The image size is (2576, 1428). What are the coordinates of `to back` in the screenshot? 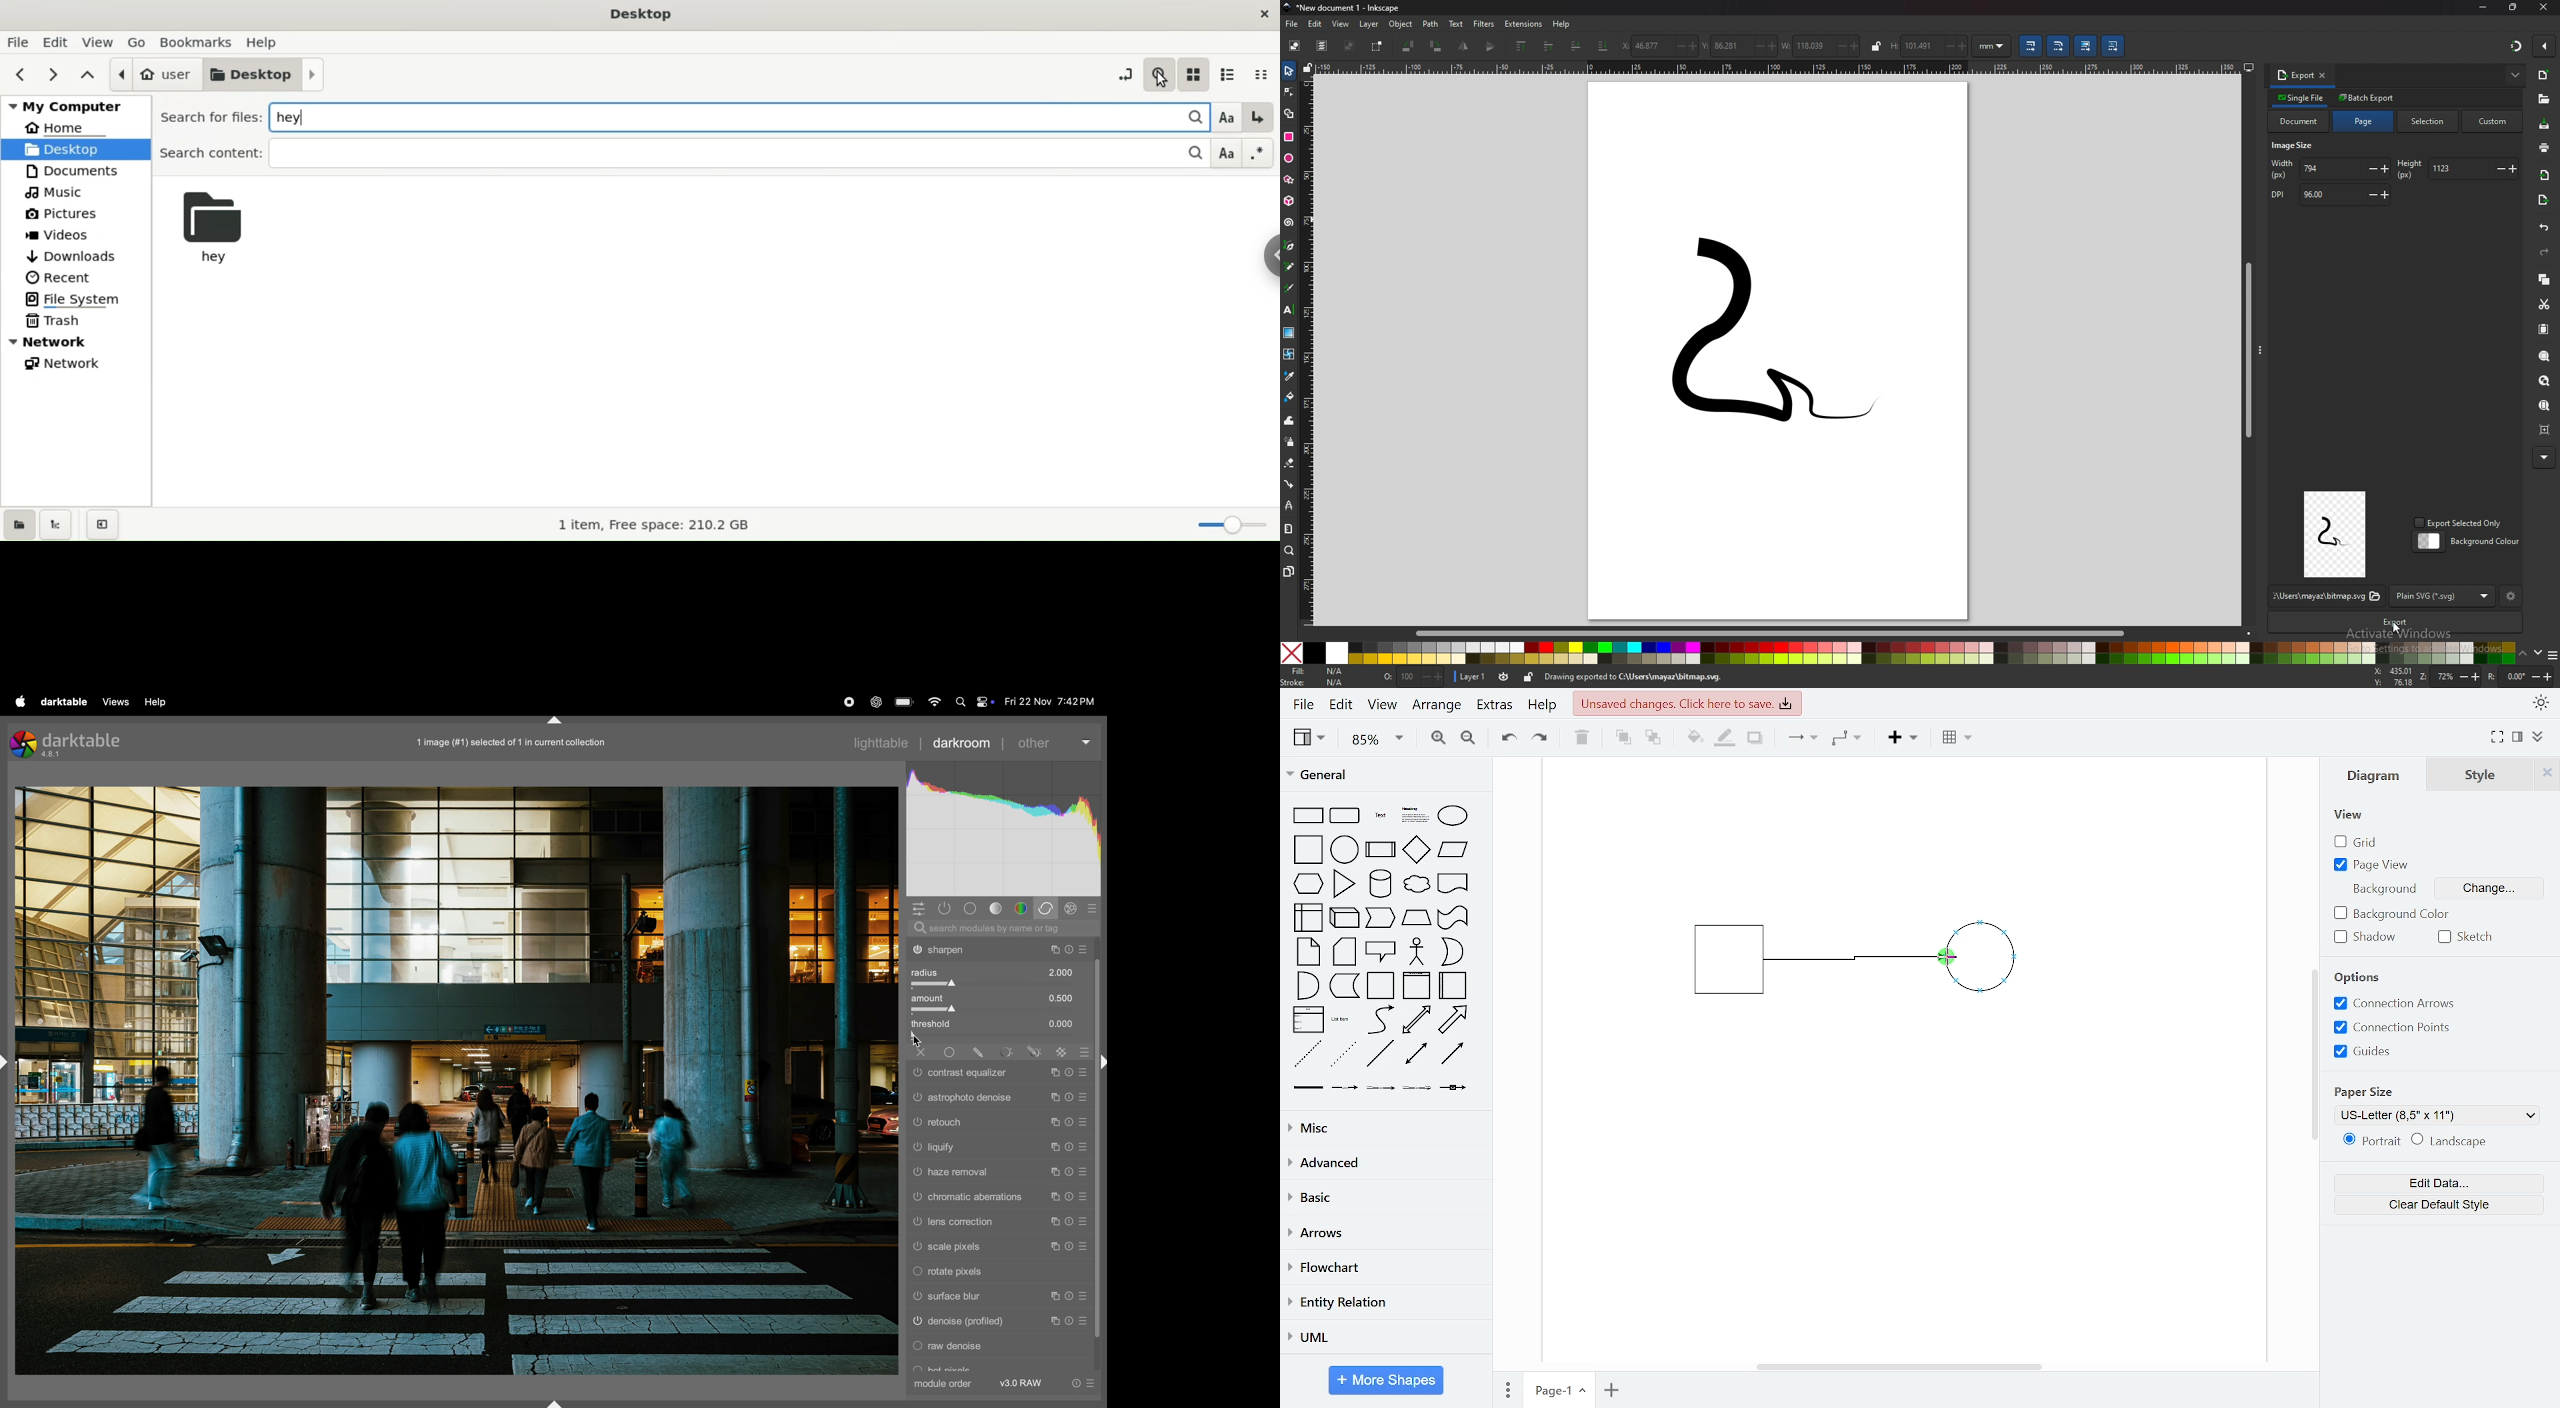 It's located at (1654, 739).